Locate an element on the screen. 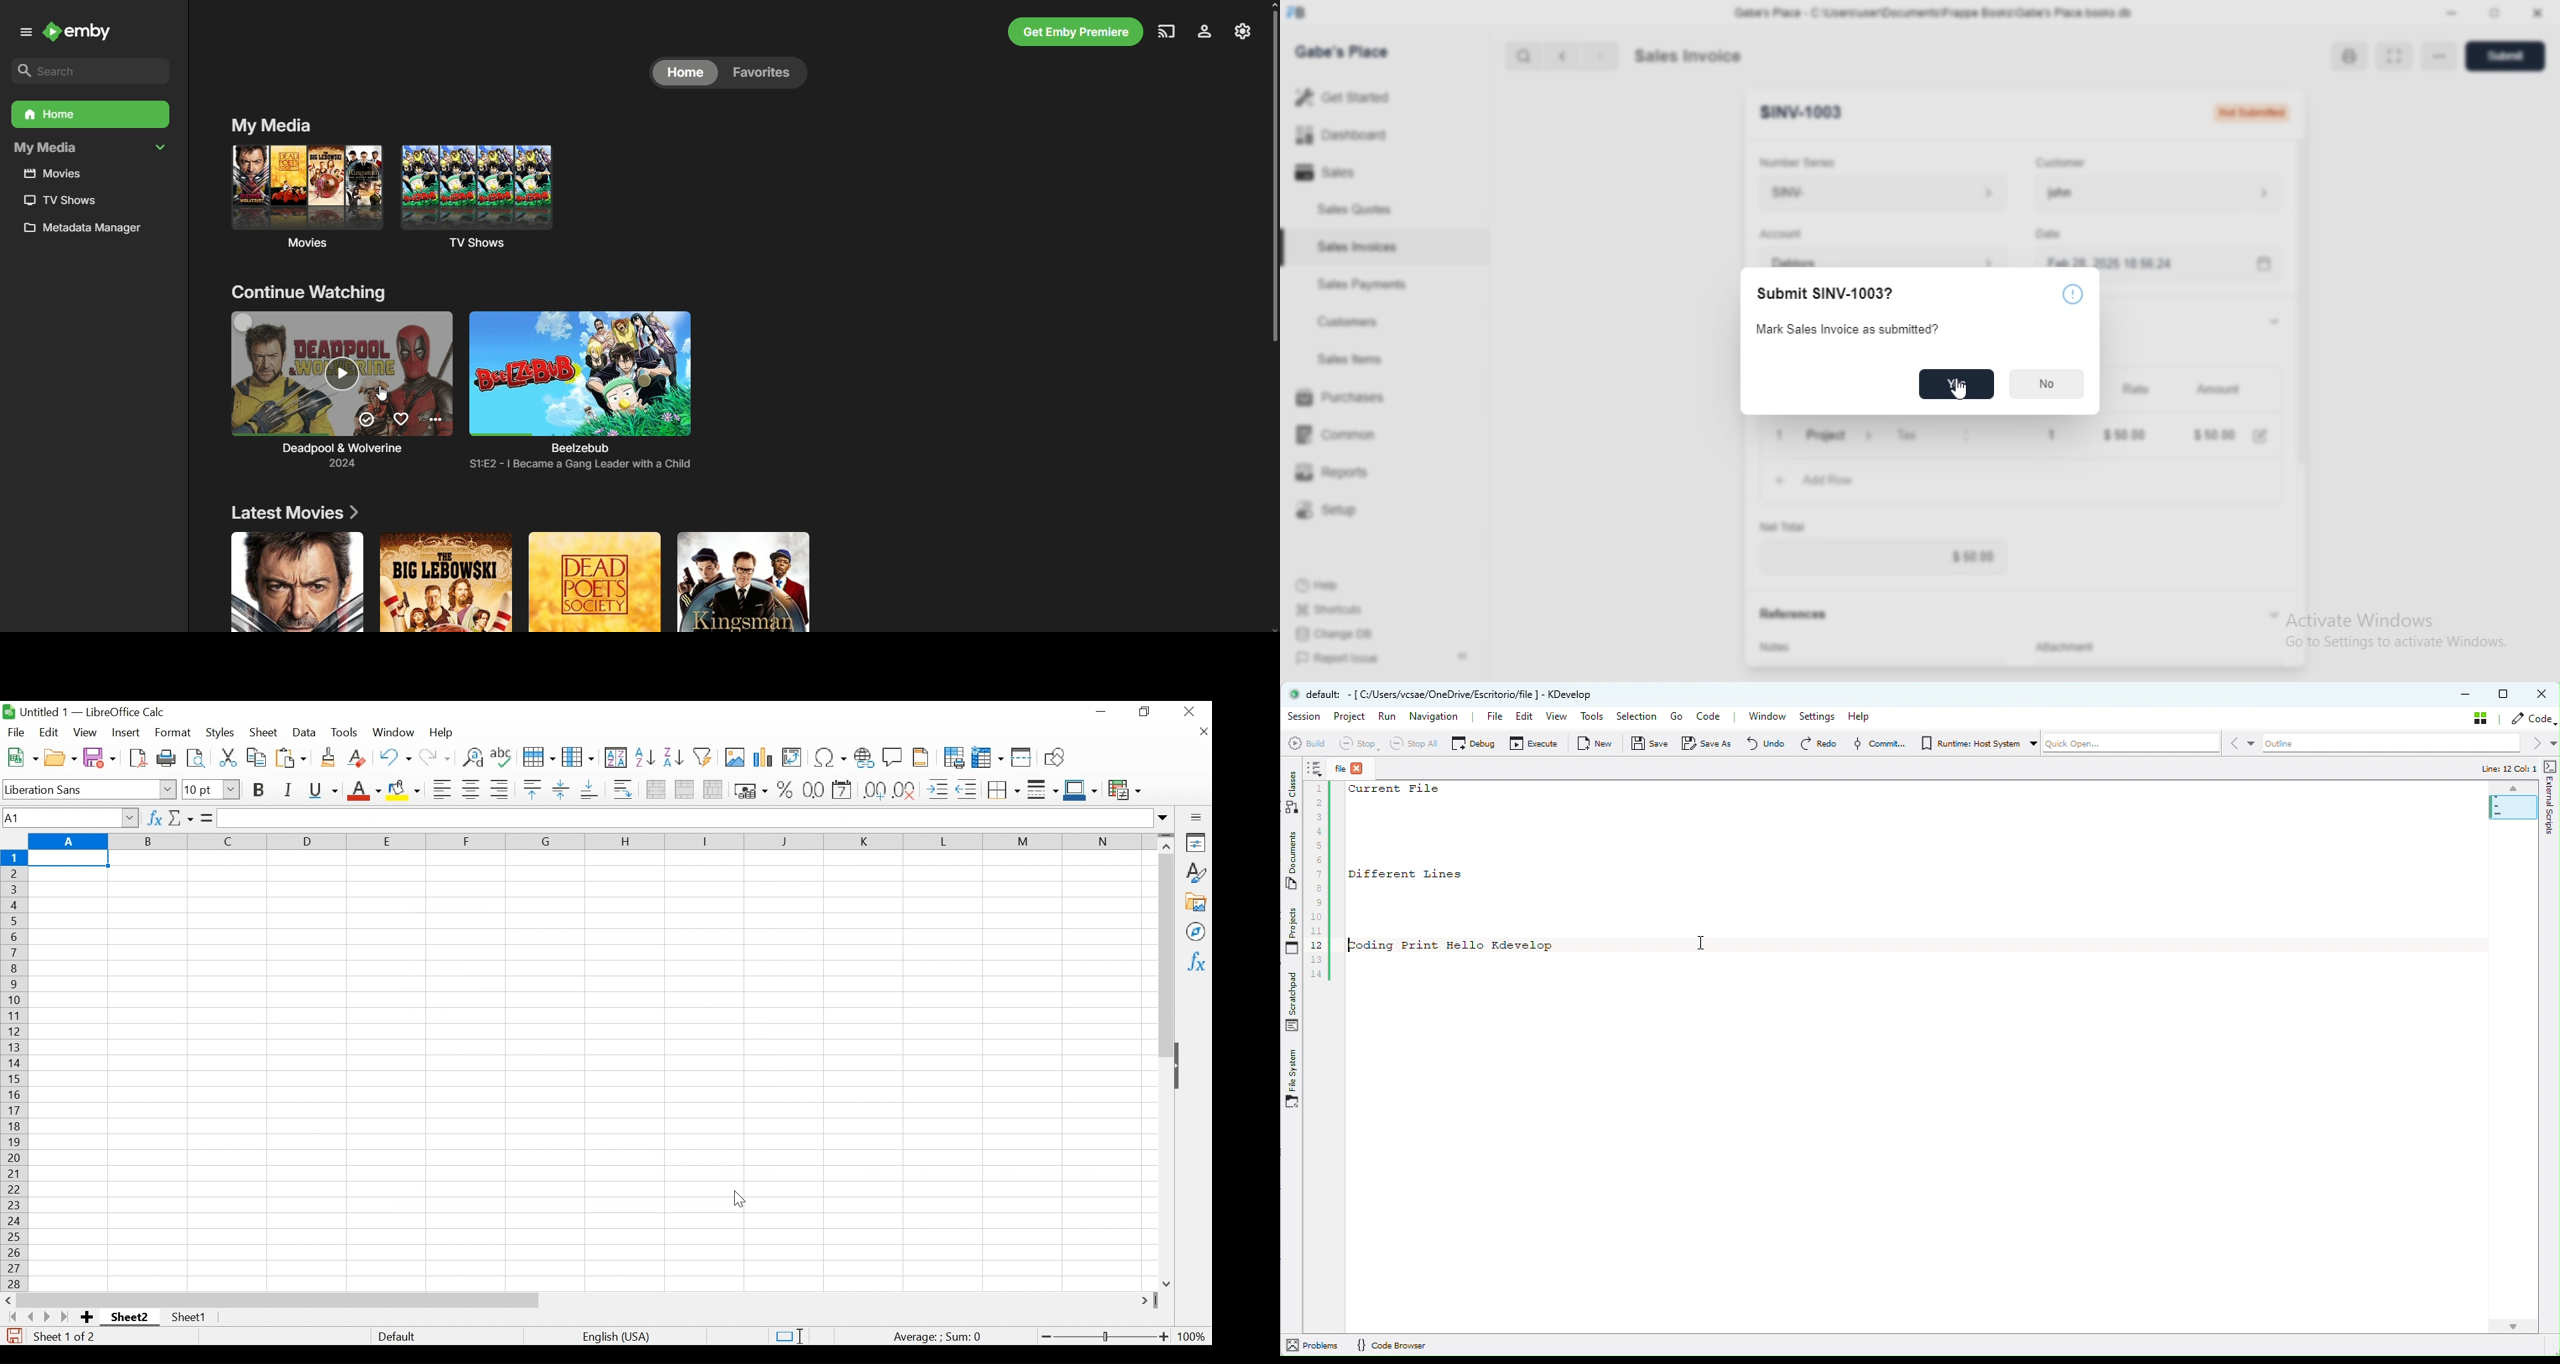  Execute is located at coordinates (1533, 745).